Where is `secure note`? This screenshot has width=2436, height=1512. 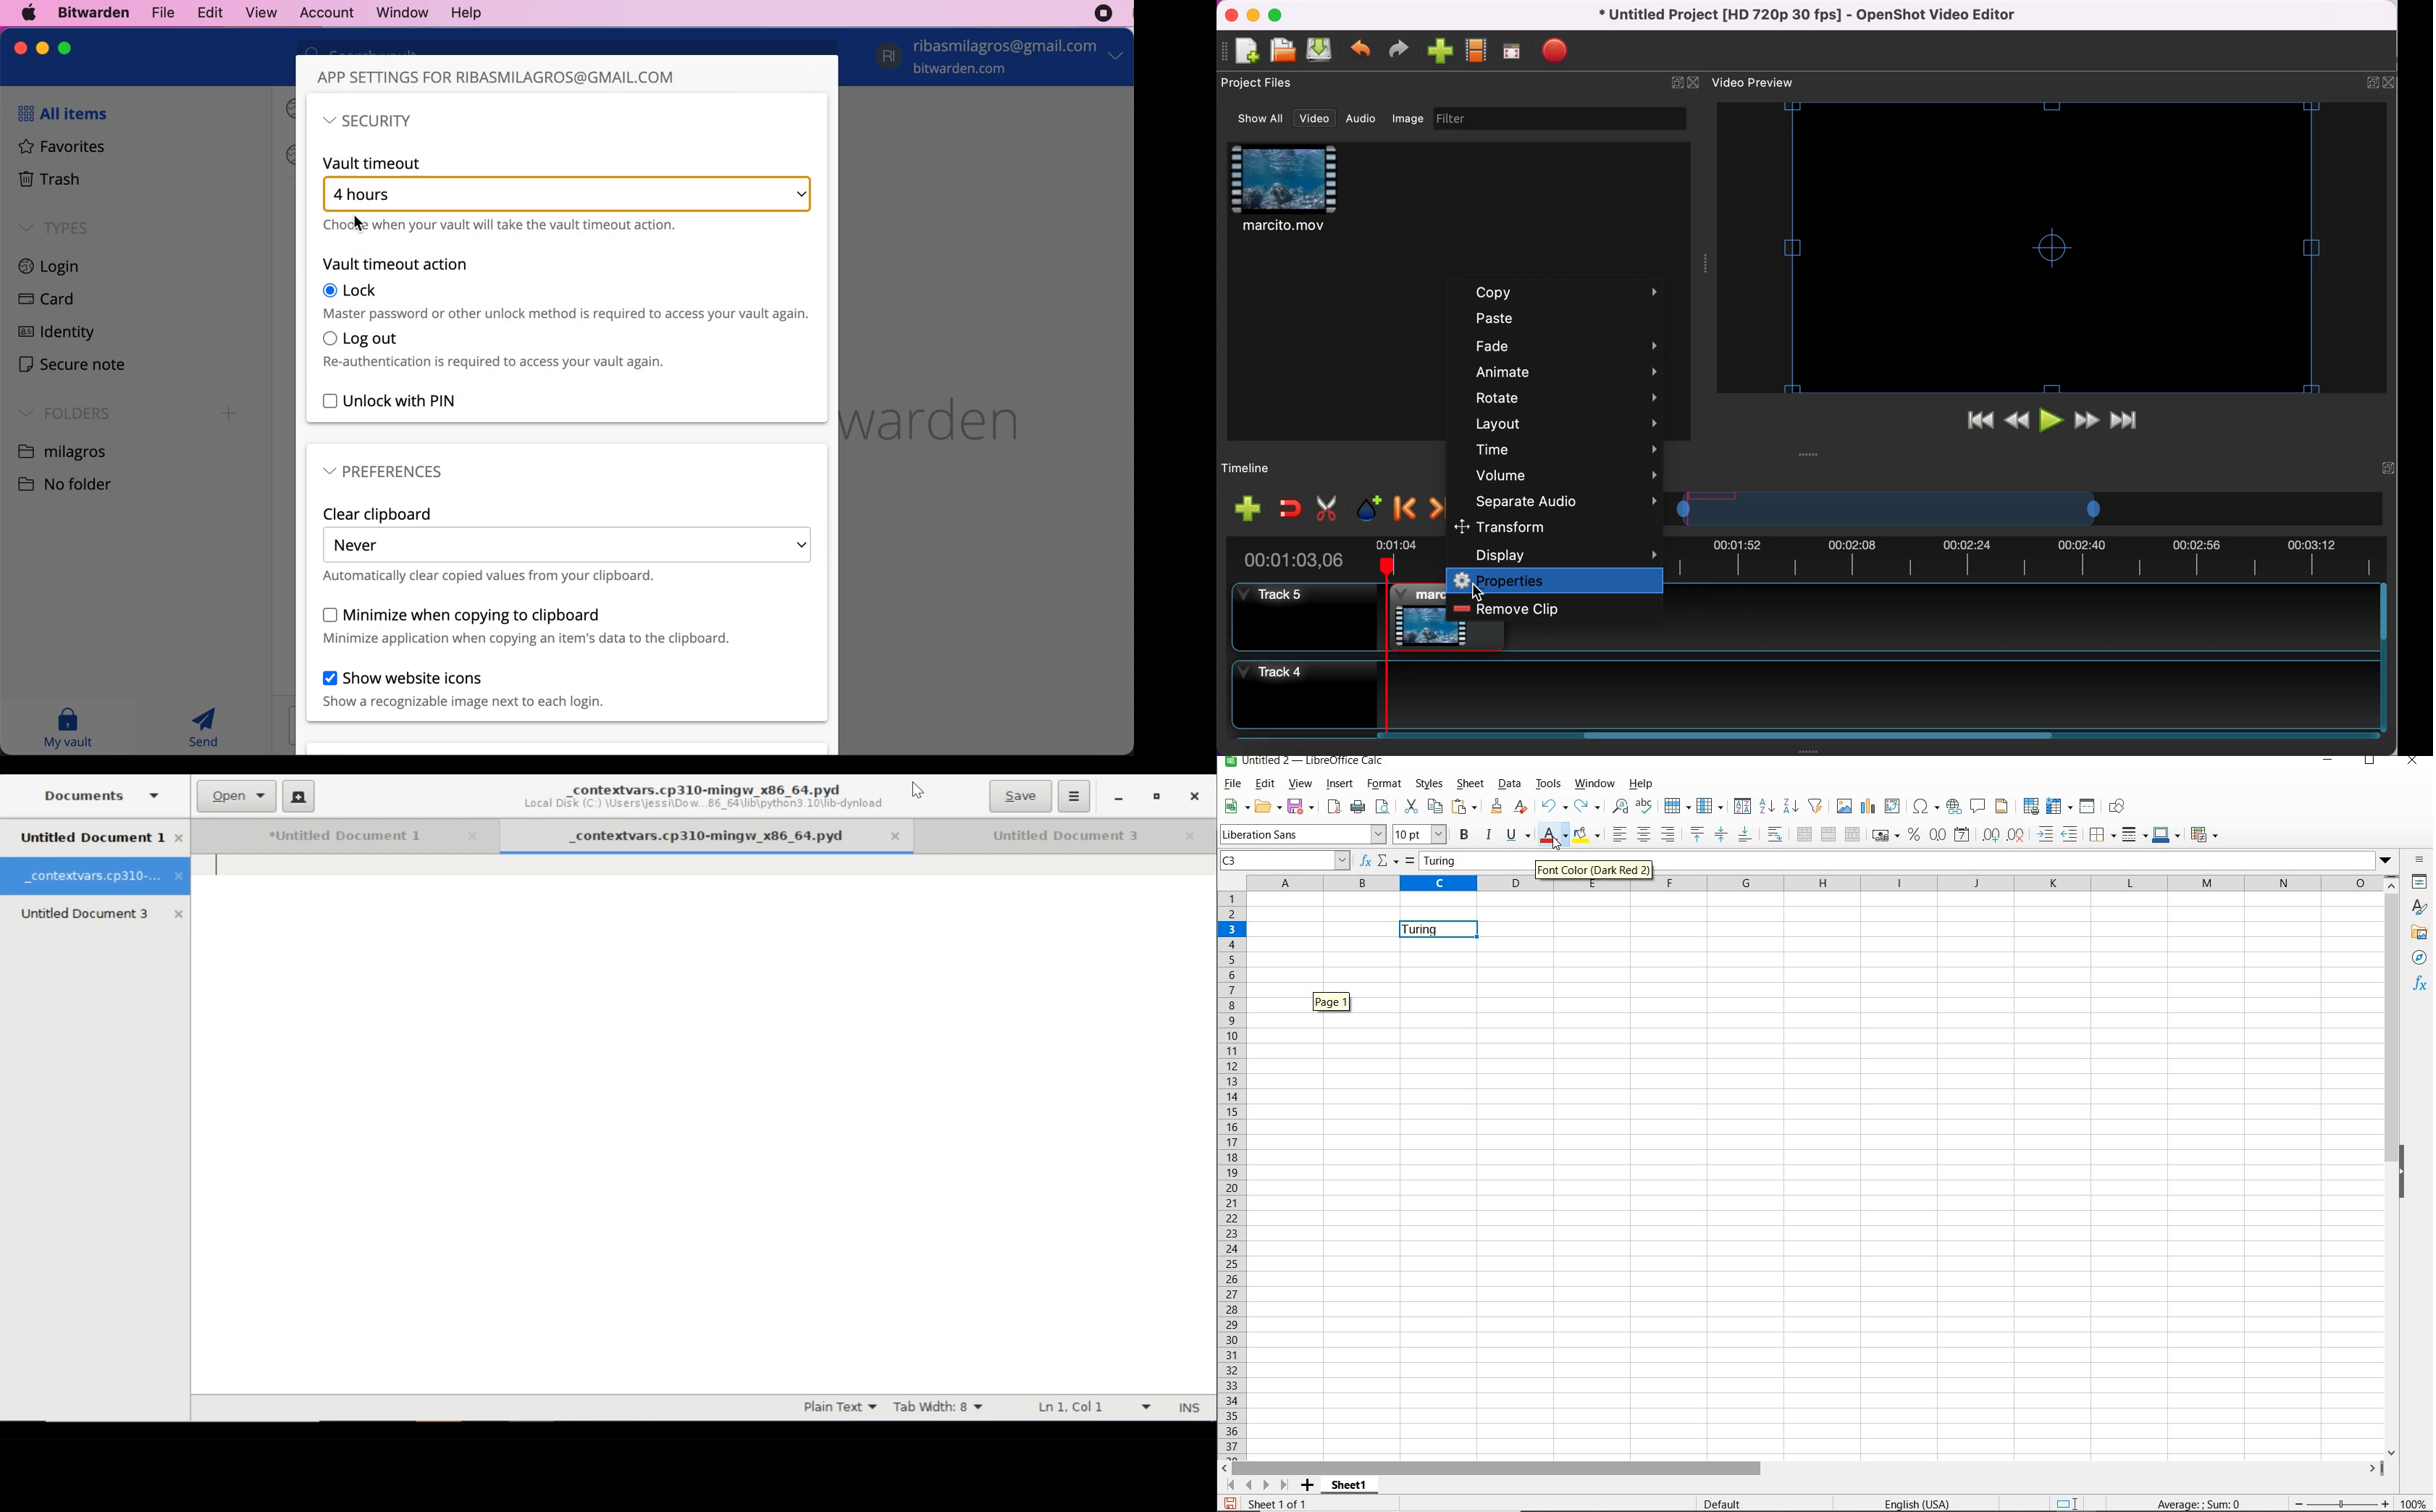
secure note is located at coordinates (71, 366).